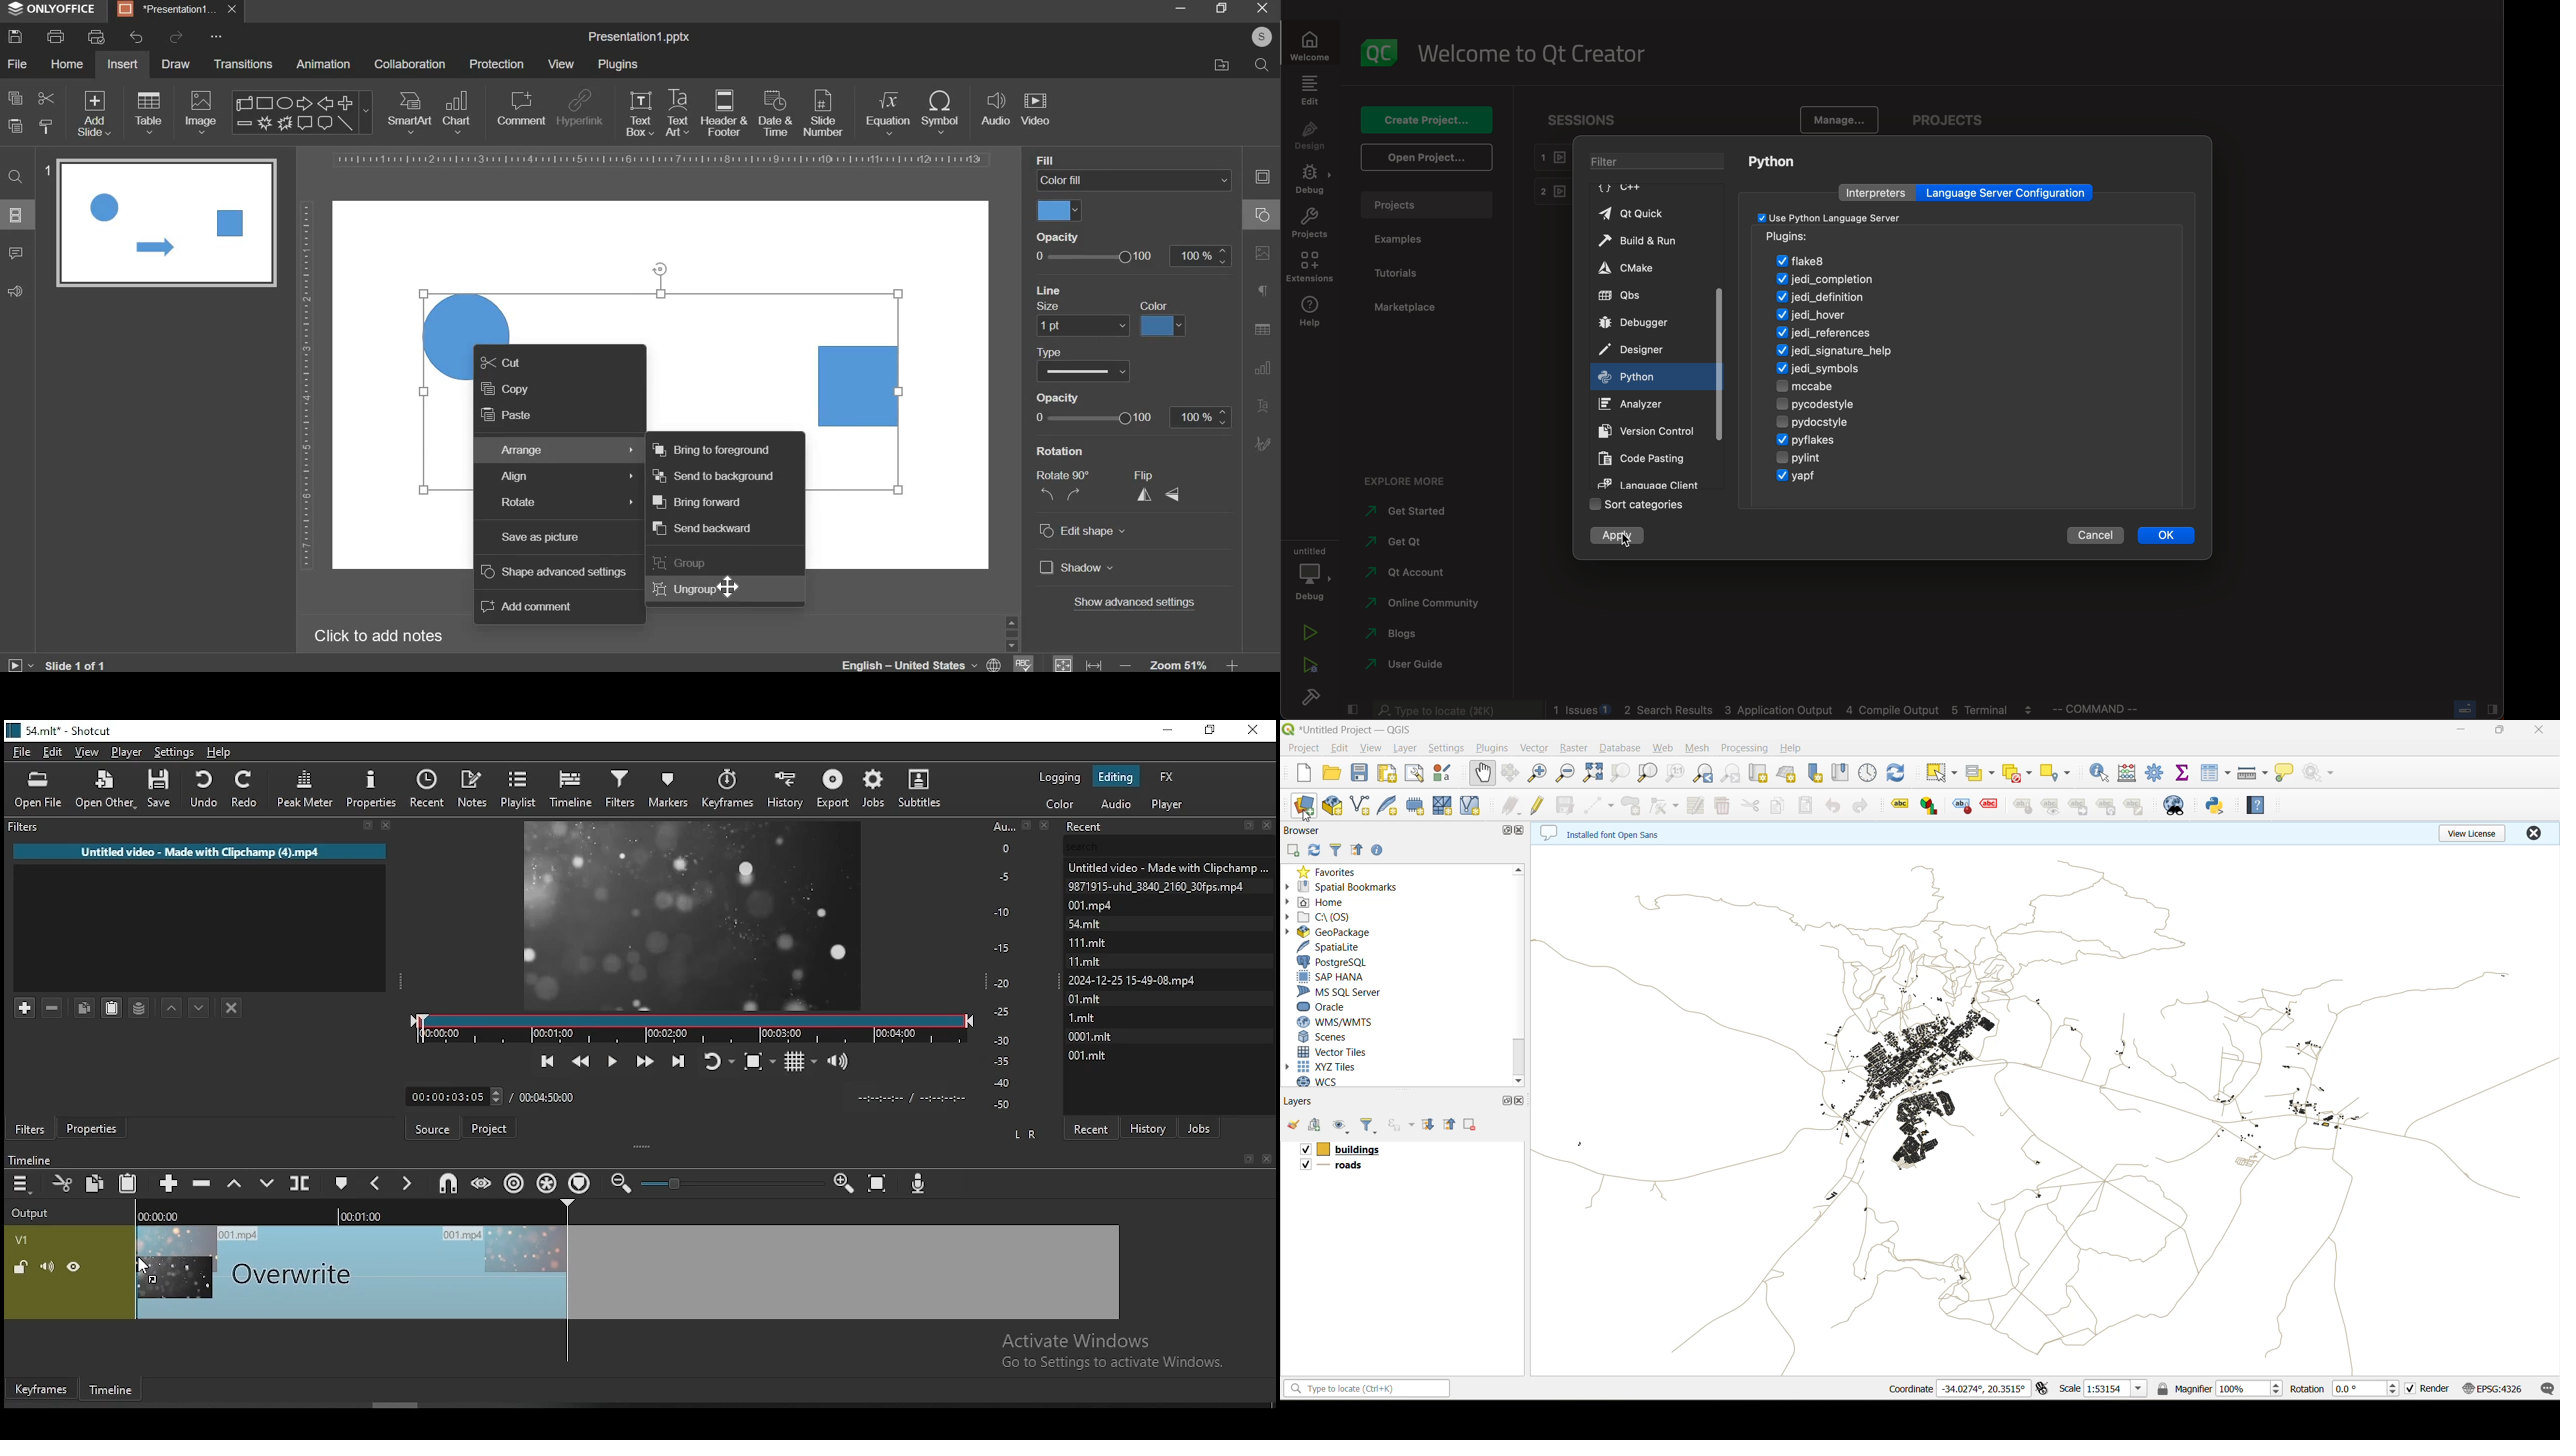 This screenshot has height=1456, width=2576. I want to click on maximize, so click(1220, 7).